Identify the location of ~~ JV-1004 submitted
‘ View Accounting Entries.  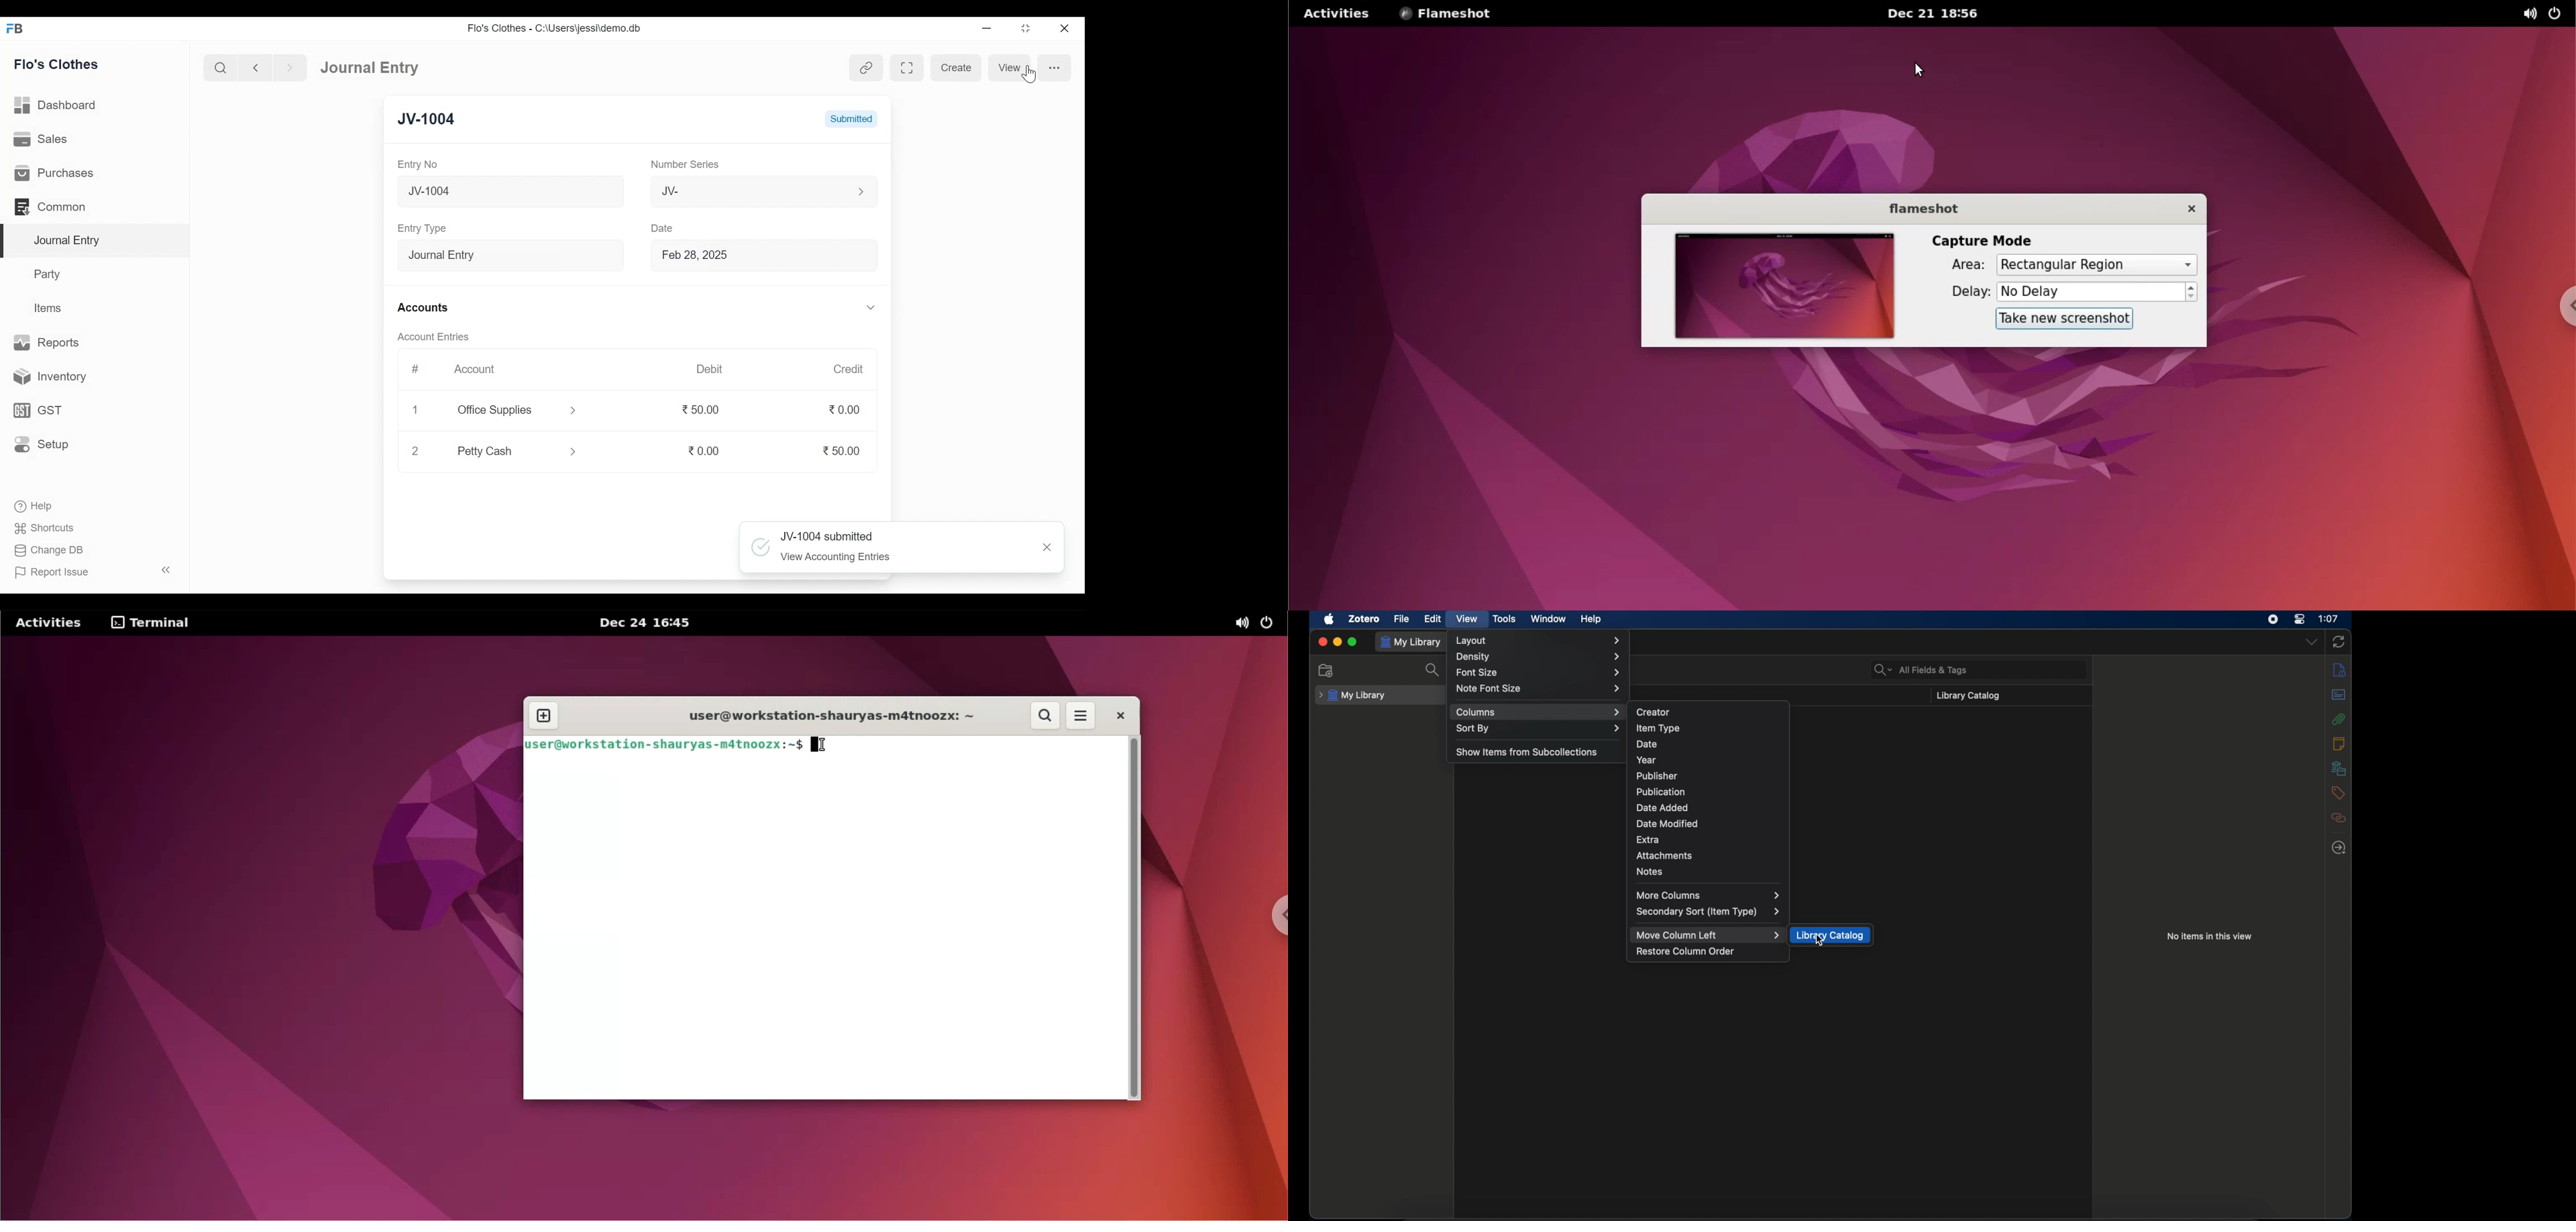
(884, 547).